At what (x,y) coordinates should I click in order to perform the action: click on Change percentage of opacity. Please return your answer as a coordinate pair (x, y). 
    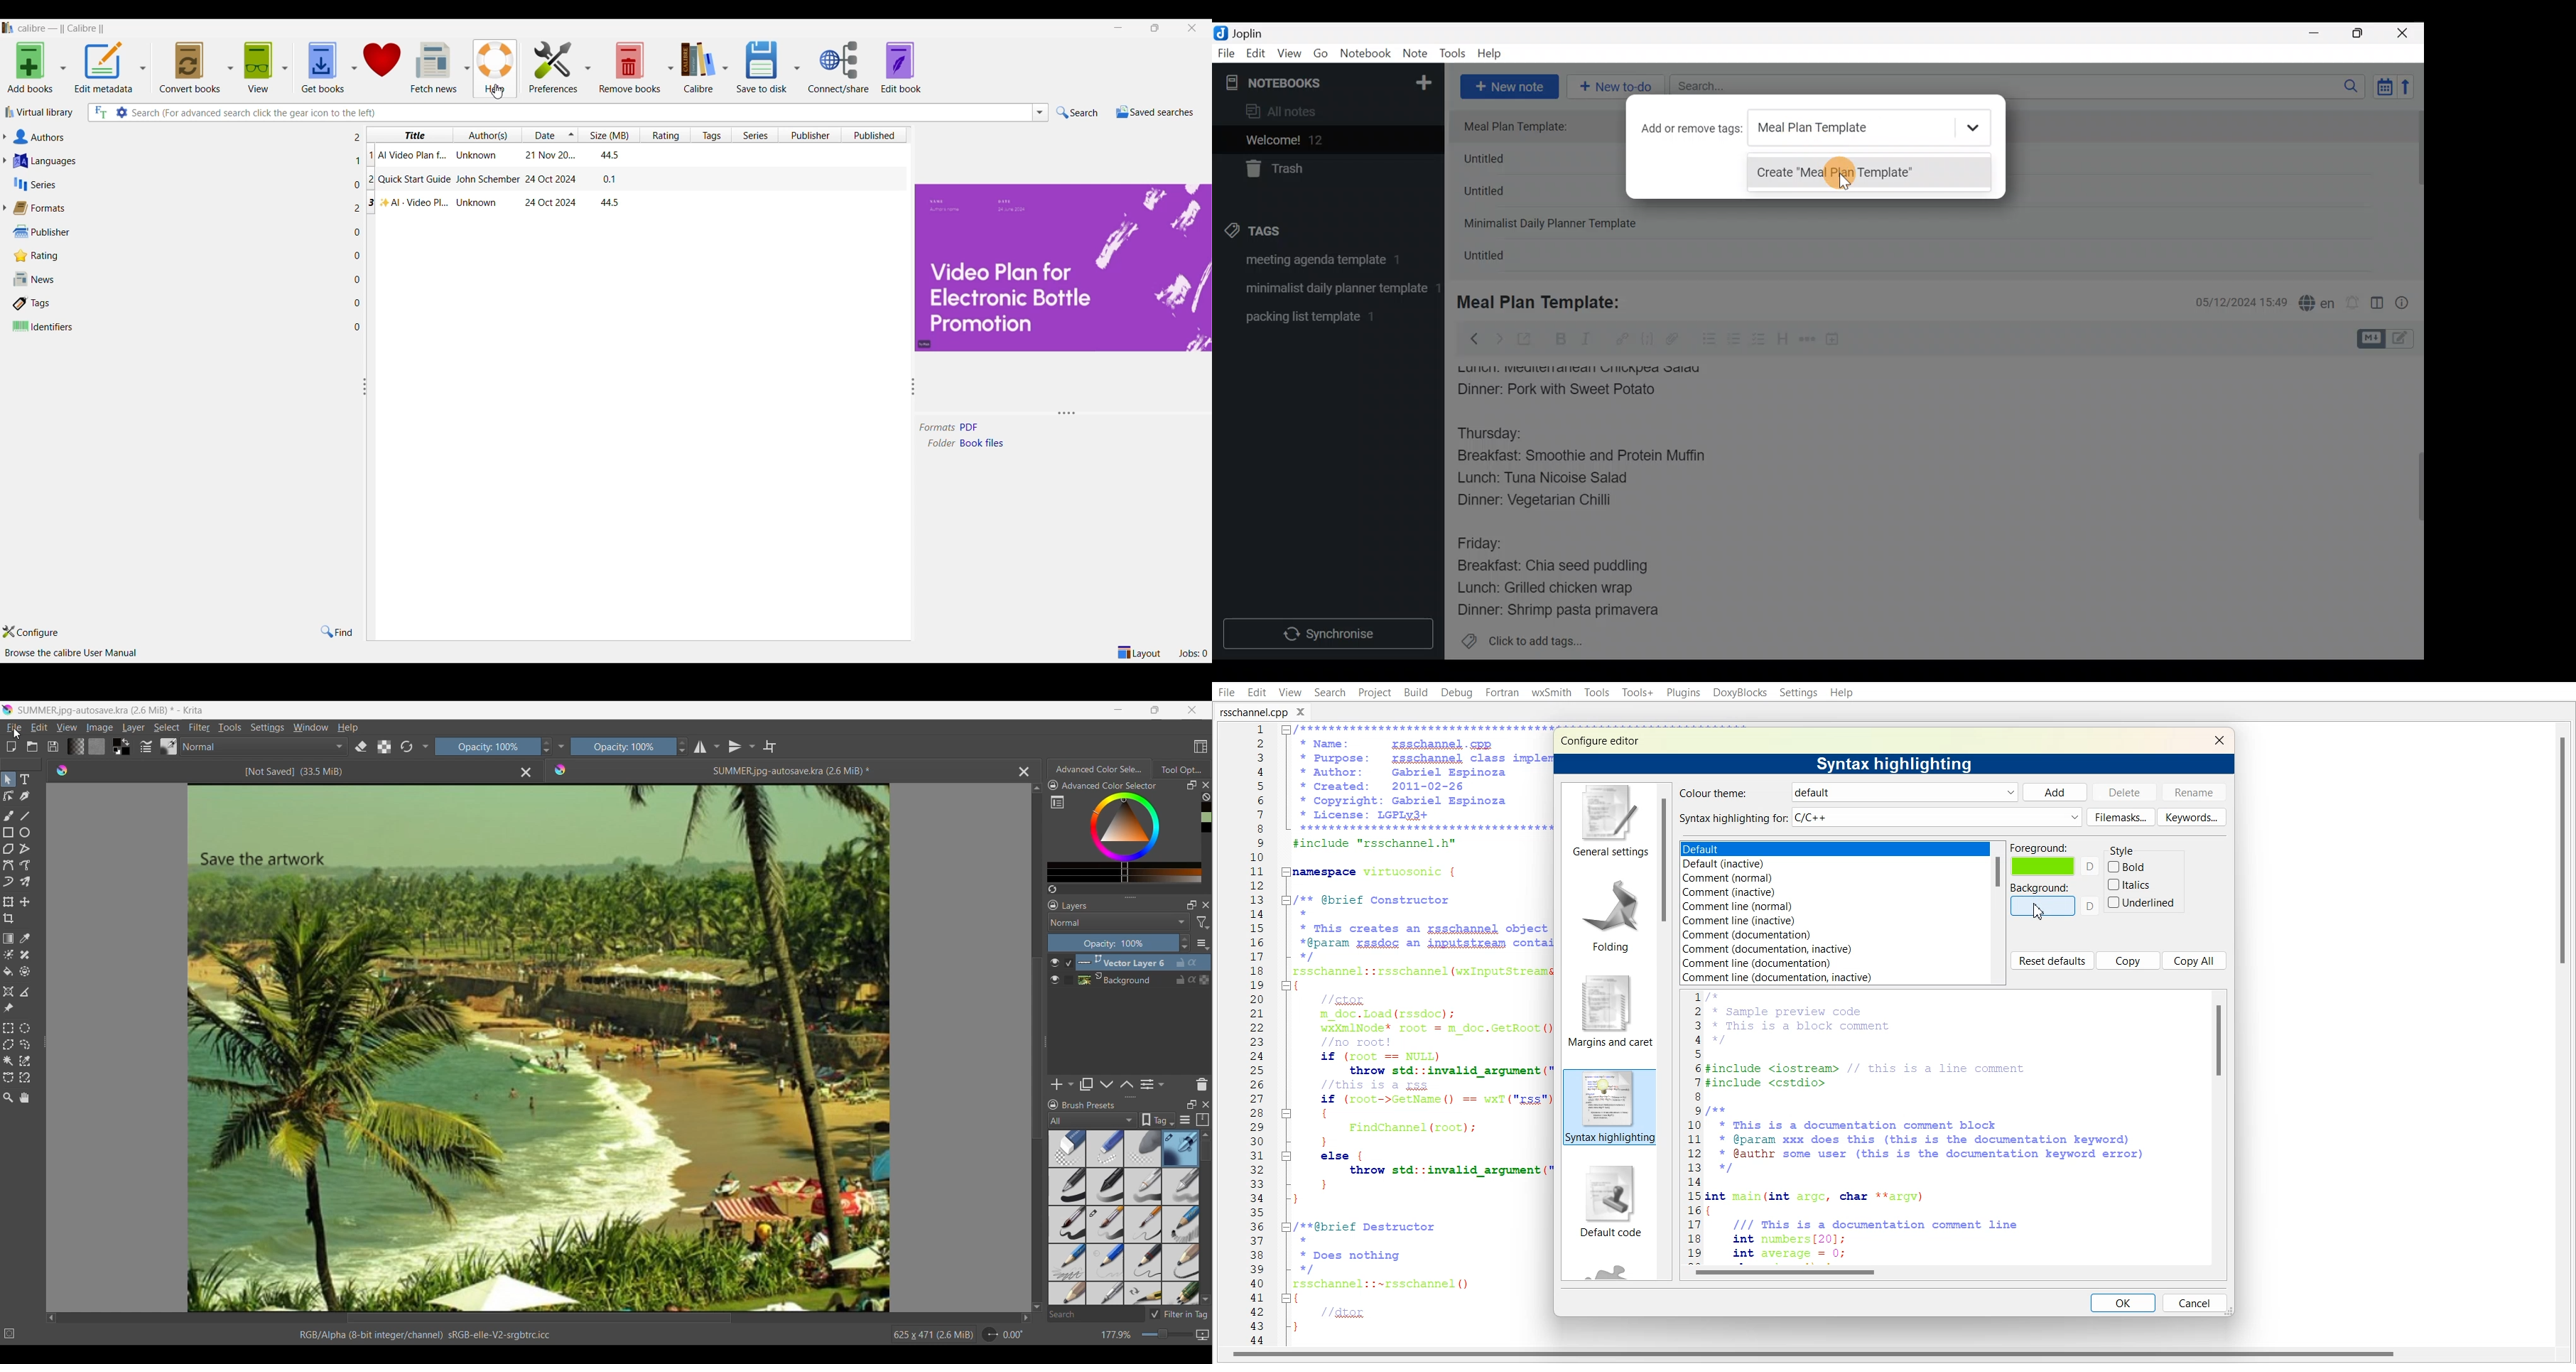
    Looking at the image, I should click on (1113, 943).